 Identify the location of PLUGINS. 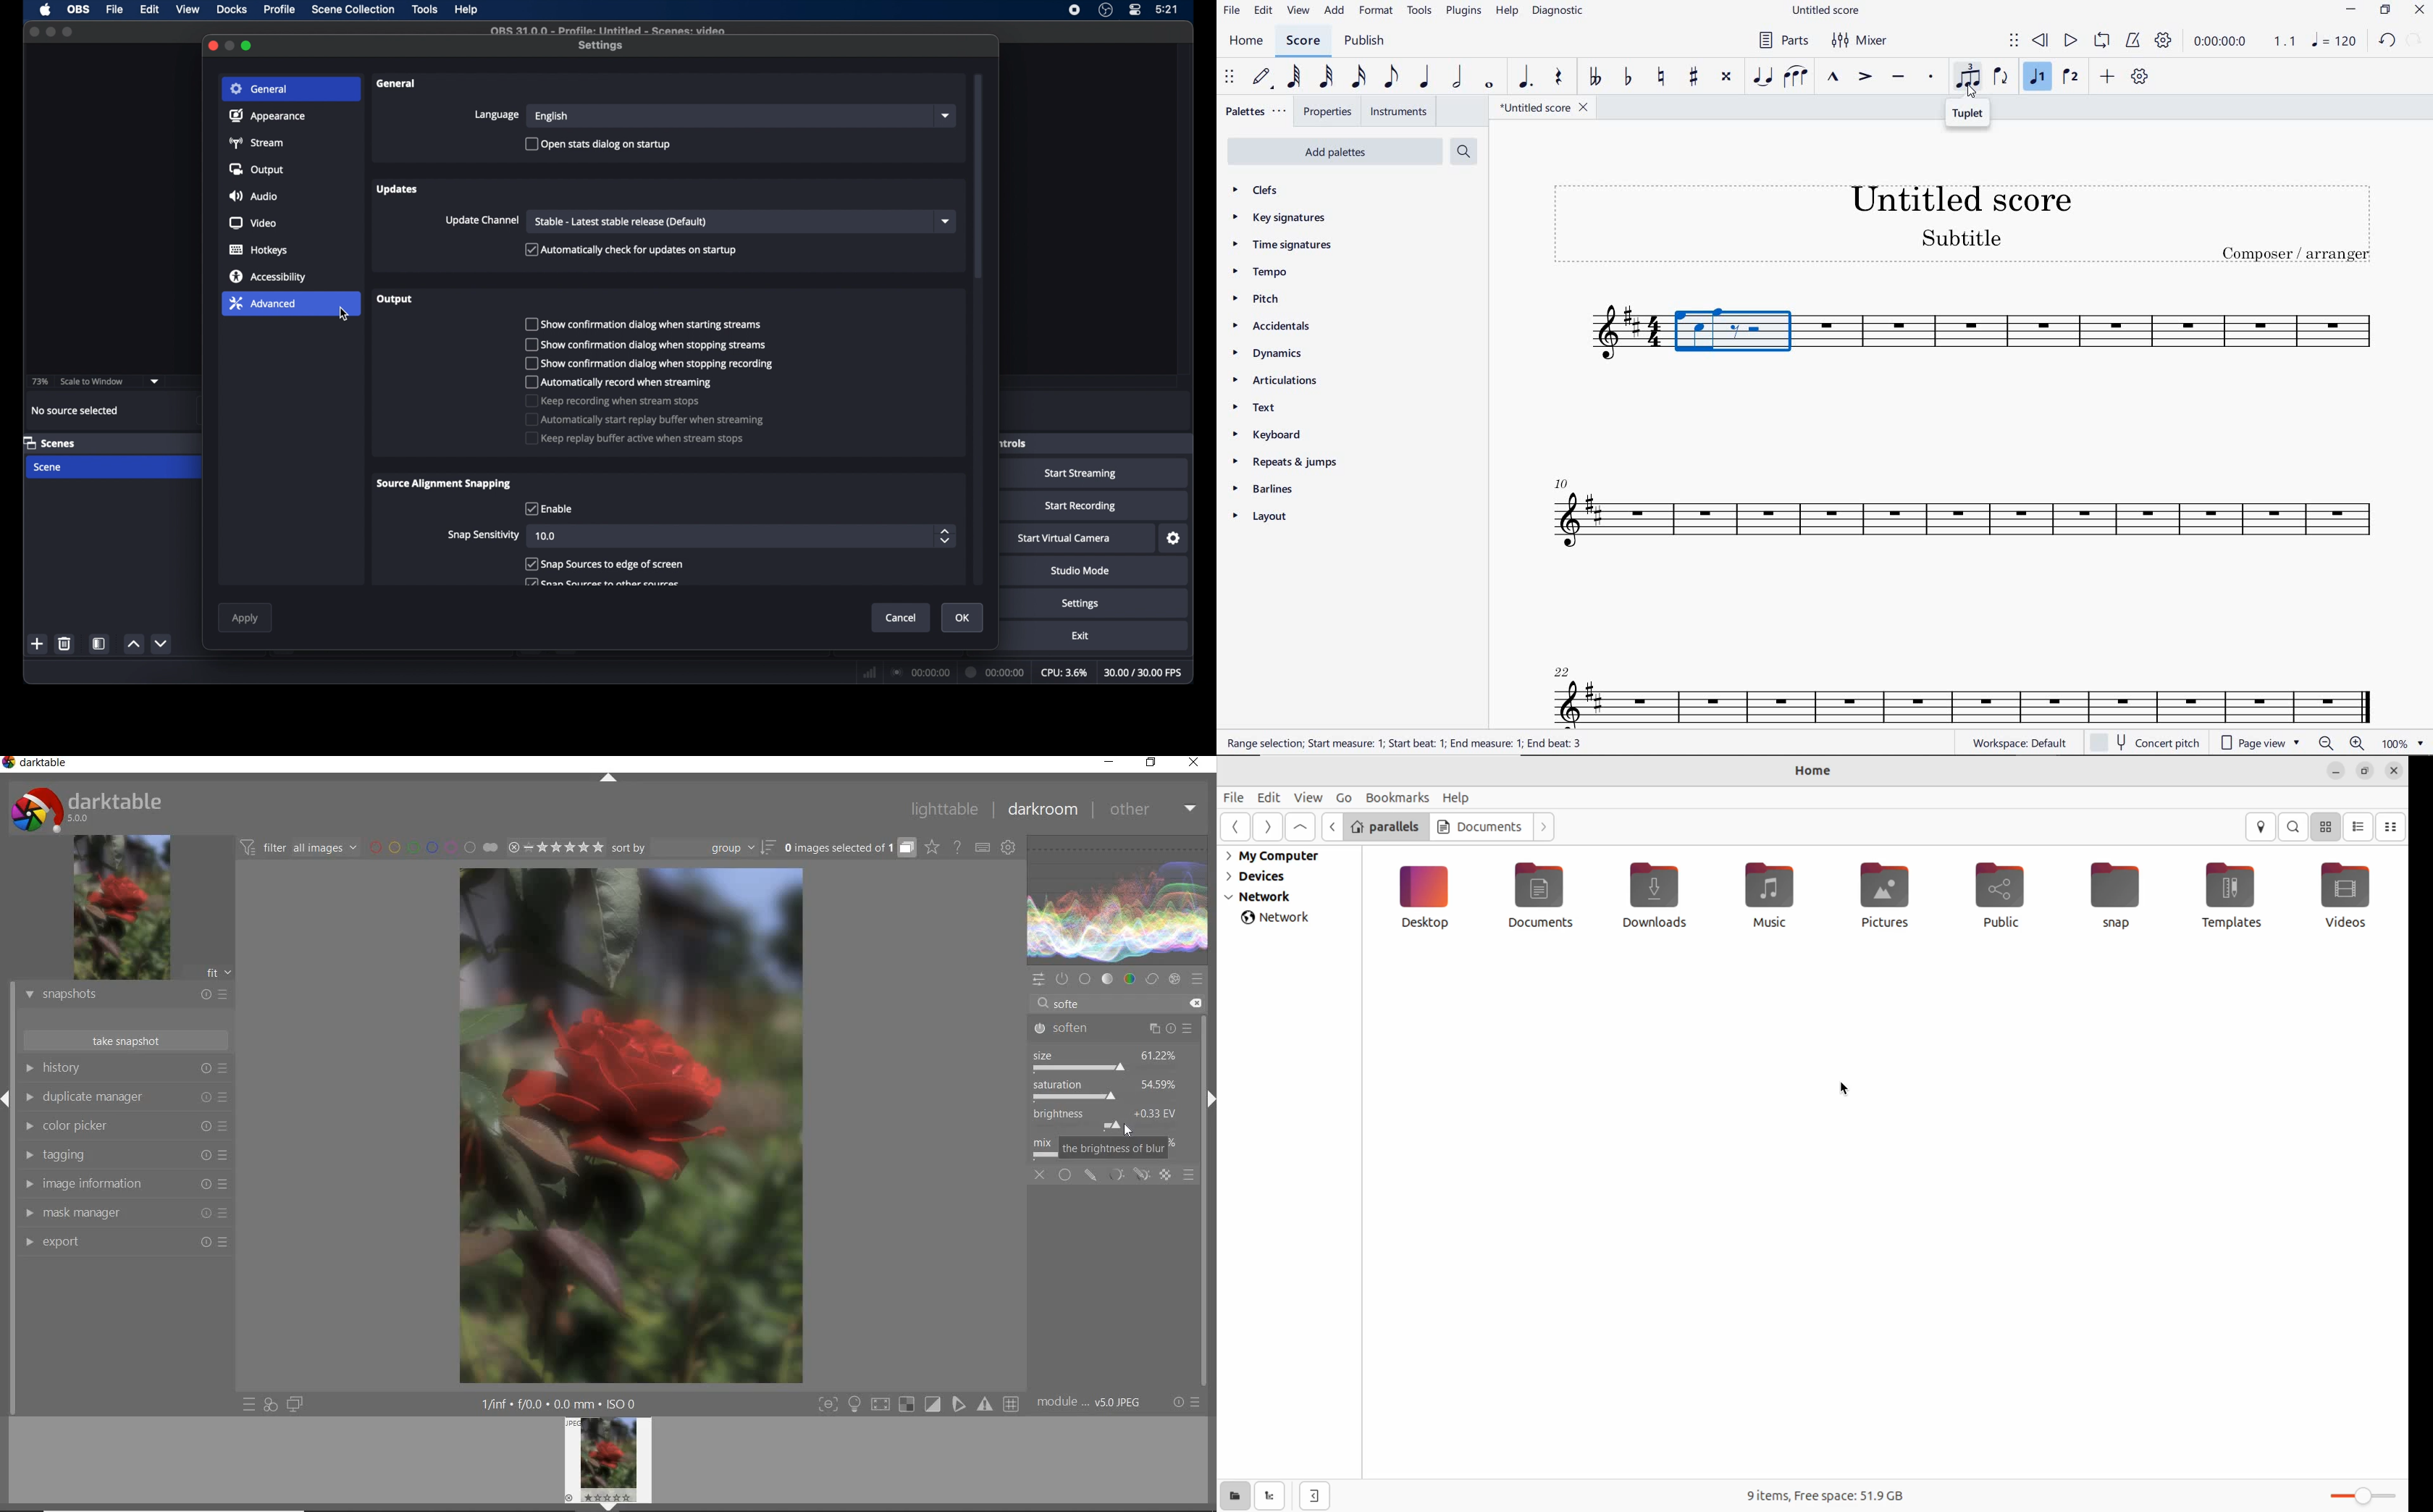
(1463, 12).